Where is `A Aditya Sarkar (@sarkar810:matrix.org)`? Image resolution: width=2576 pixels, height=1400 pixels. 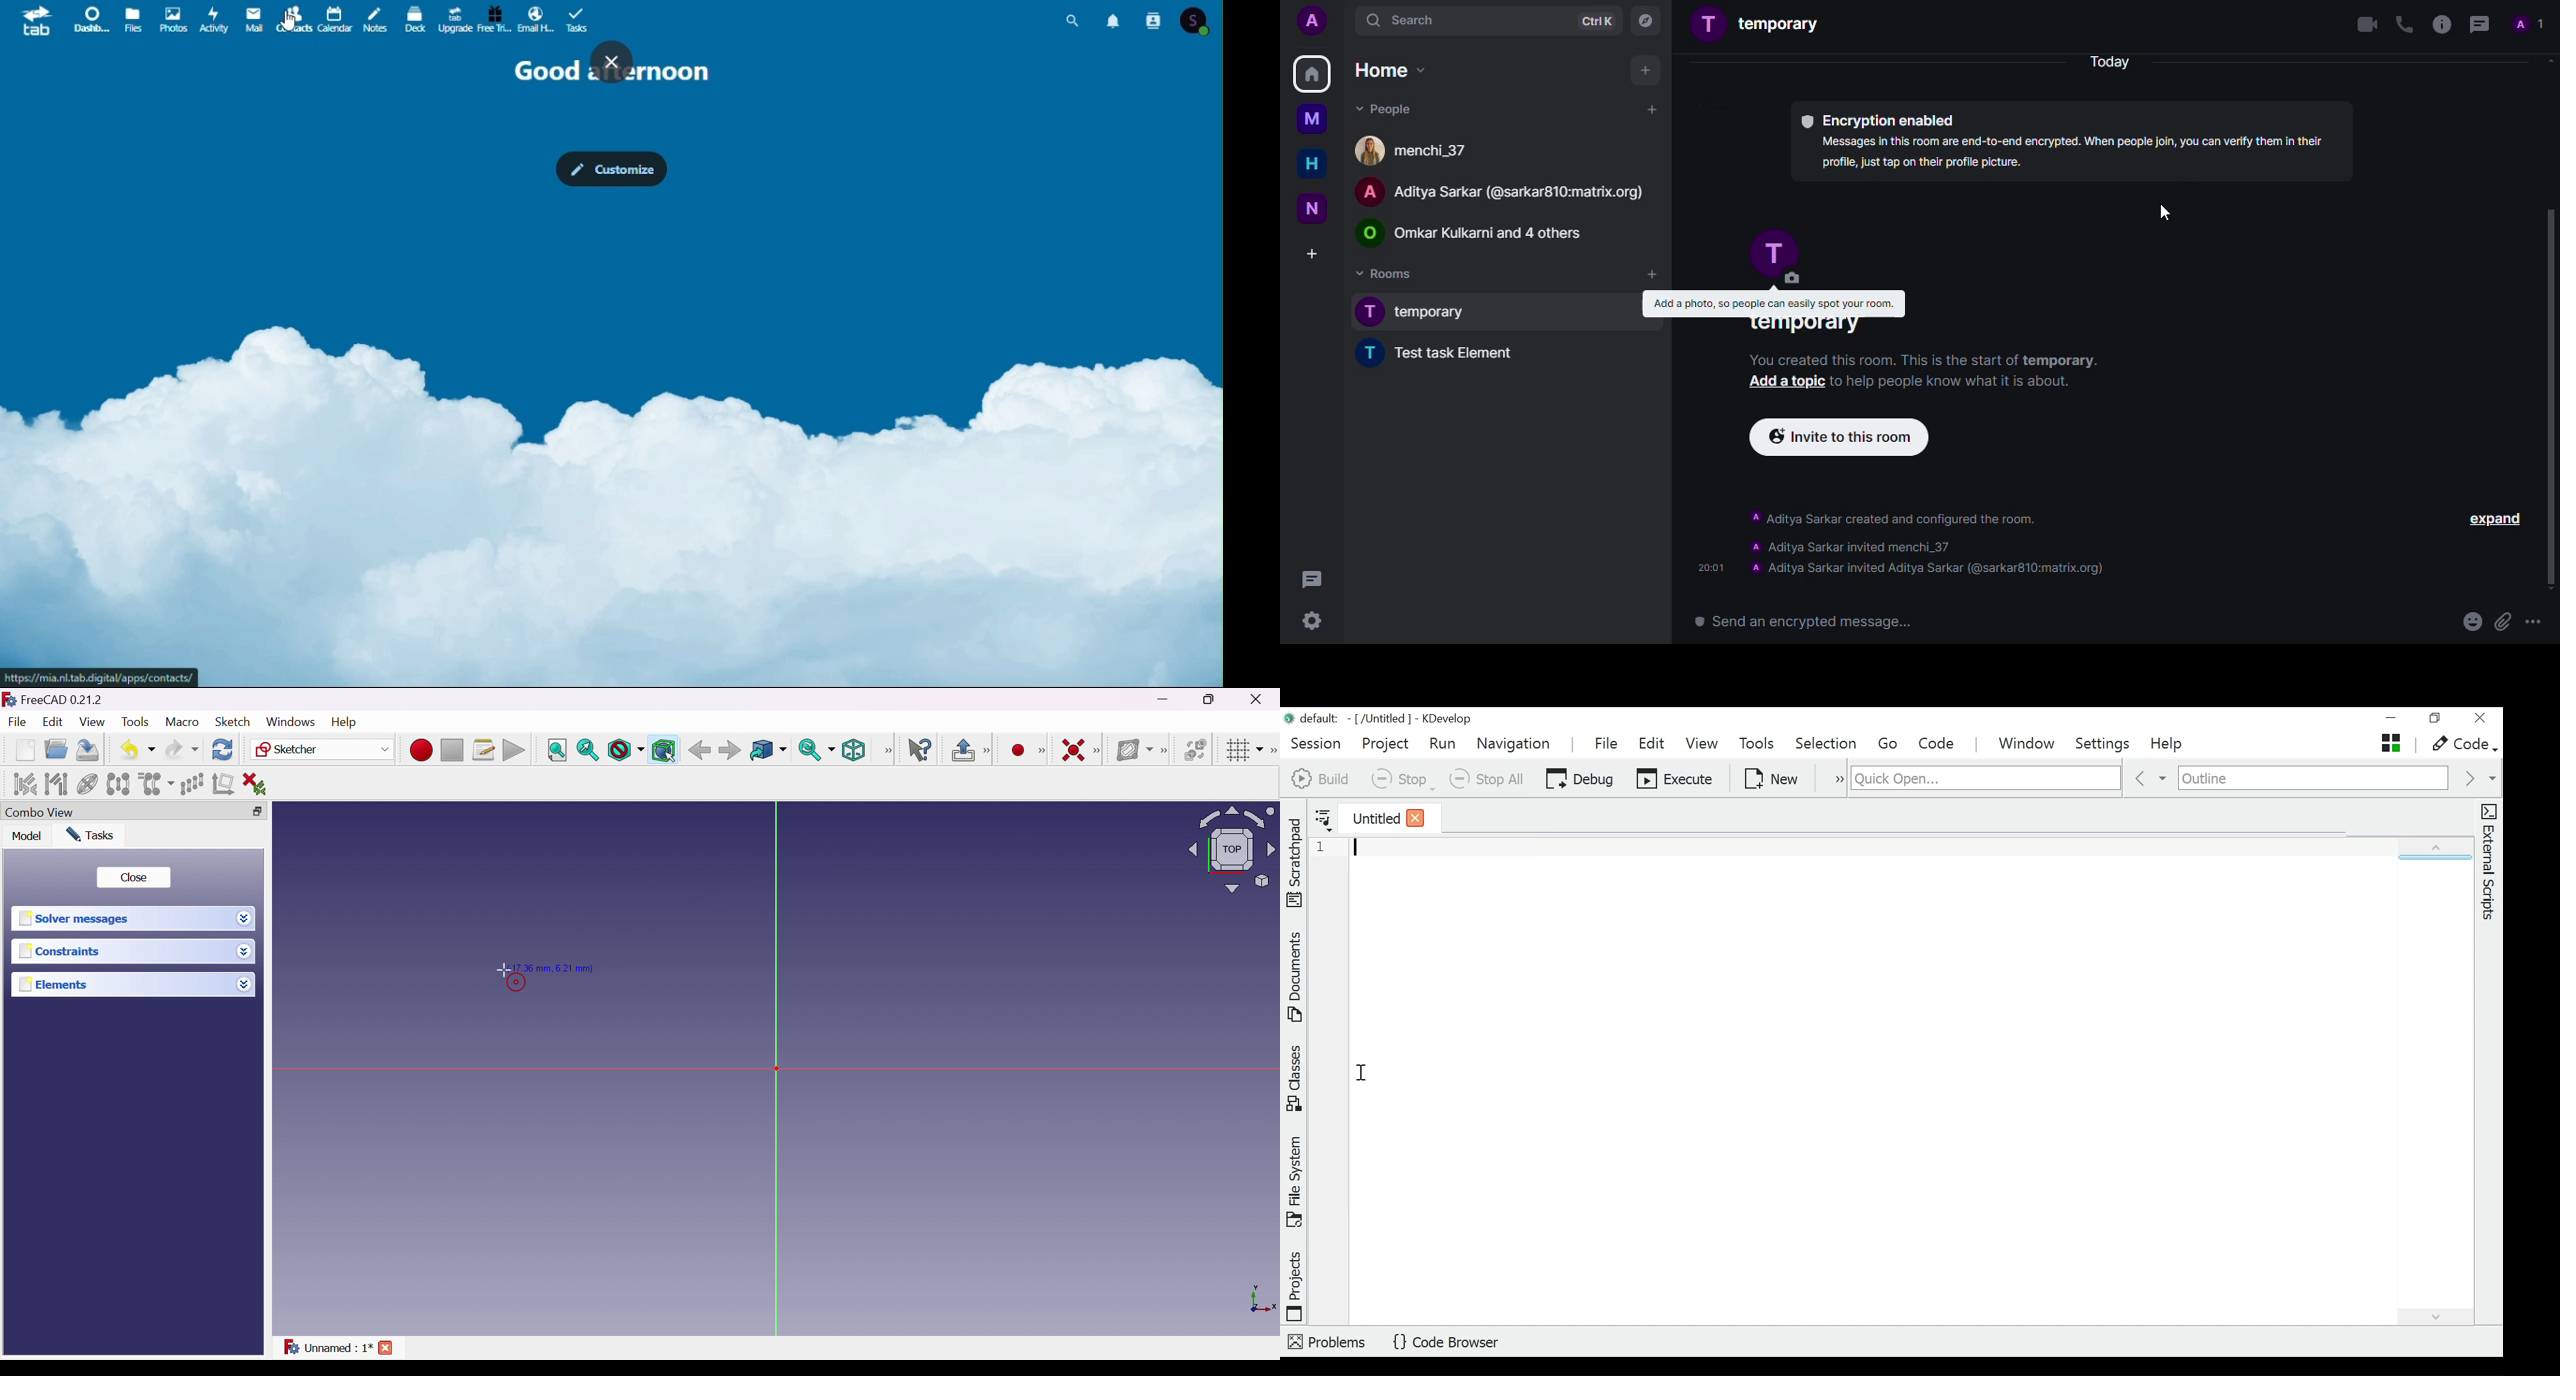
A Aditya Sarkar (@sarkar810:matrix.org) is located at coordinates (1497, 195).